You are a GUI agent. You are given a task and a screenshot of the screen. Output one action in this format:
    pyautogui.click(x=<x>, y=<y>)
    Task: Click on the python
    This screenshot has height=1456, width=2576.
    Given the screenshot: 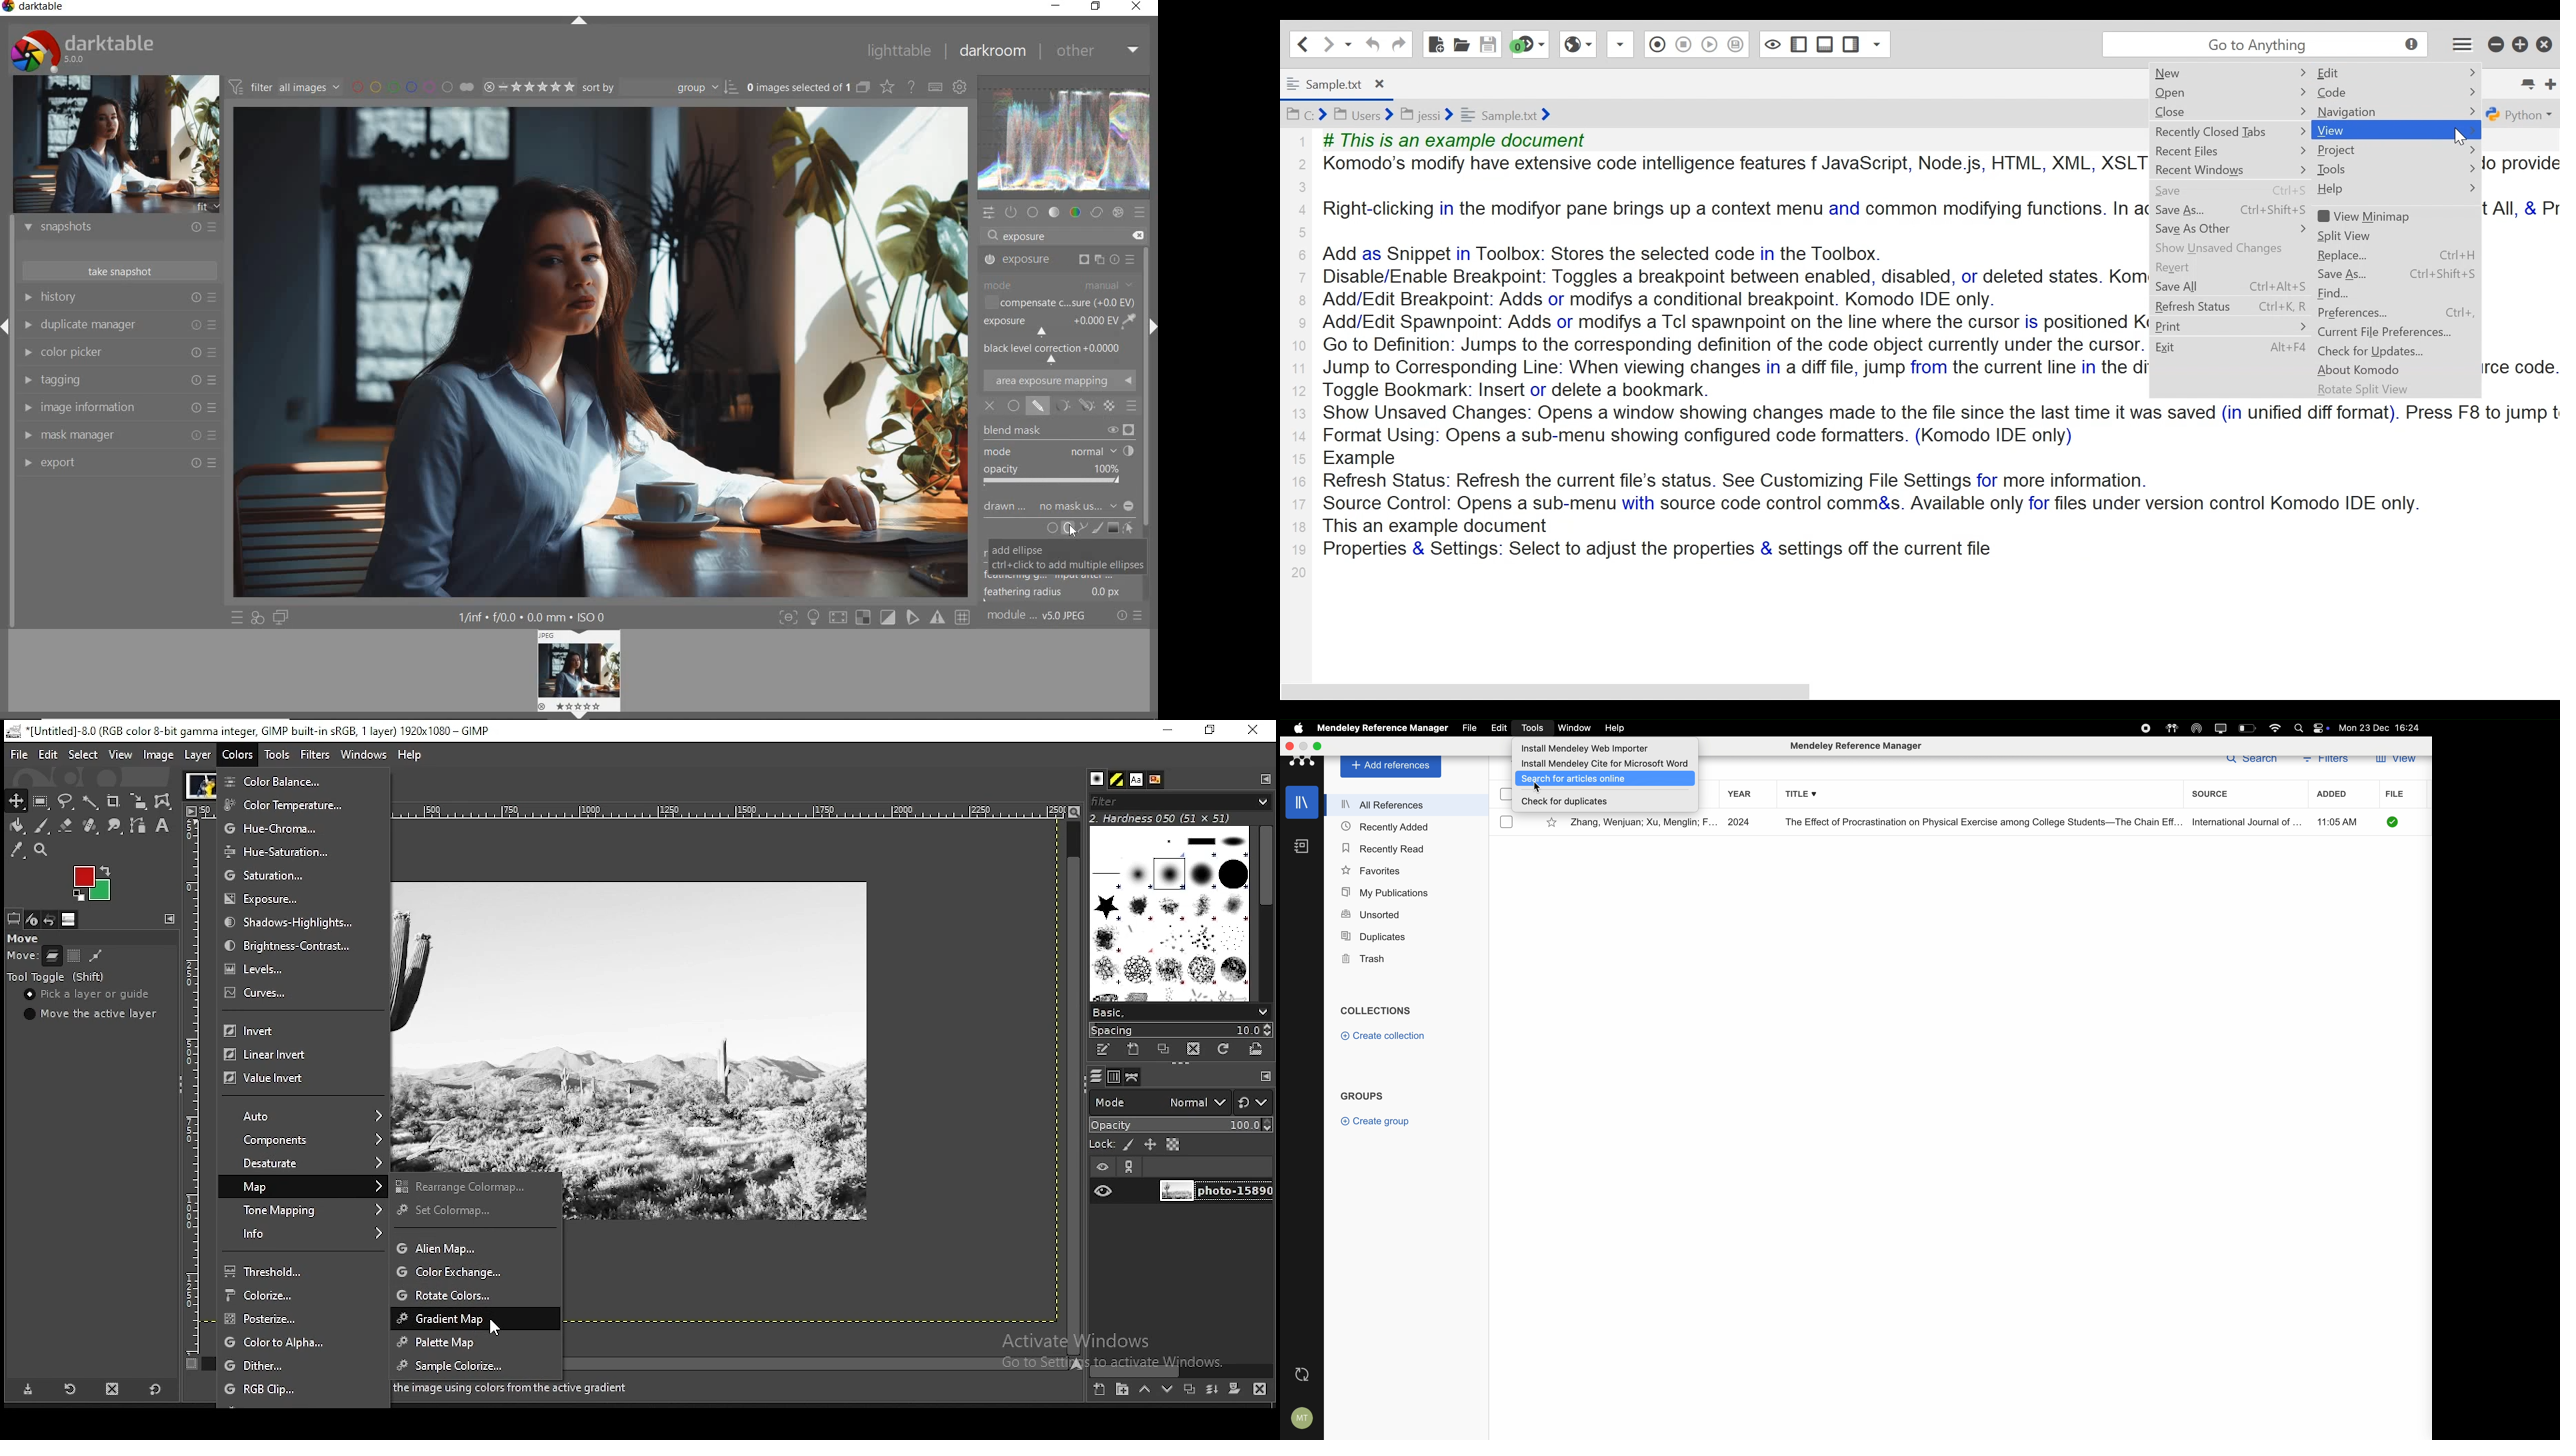 What is the action you would take?
    pyautogui.click(x=2519, y=115)
    